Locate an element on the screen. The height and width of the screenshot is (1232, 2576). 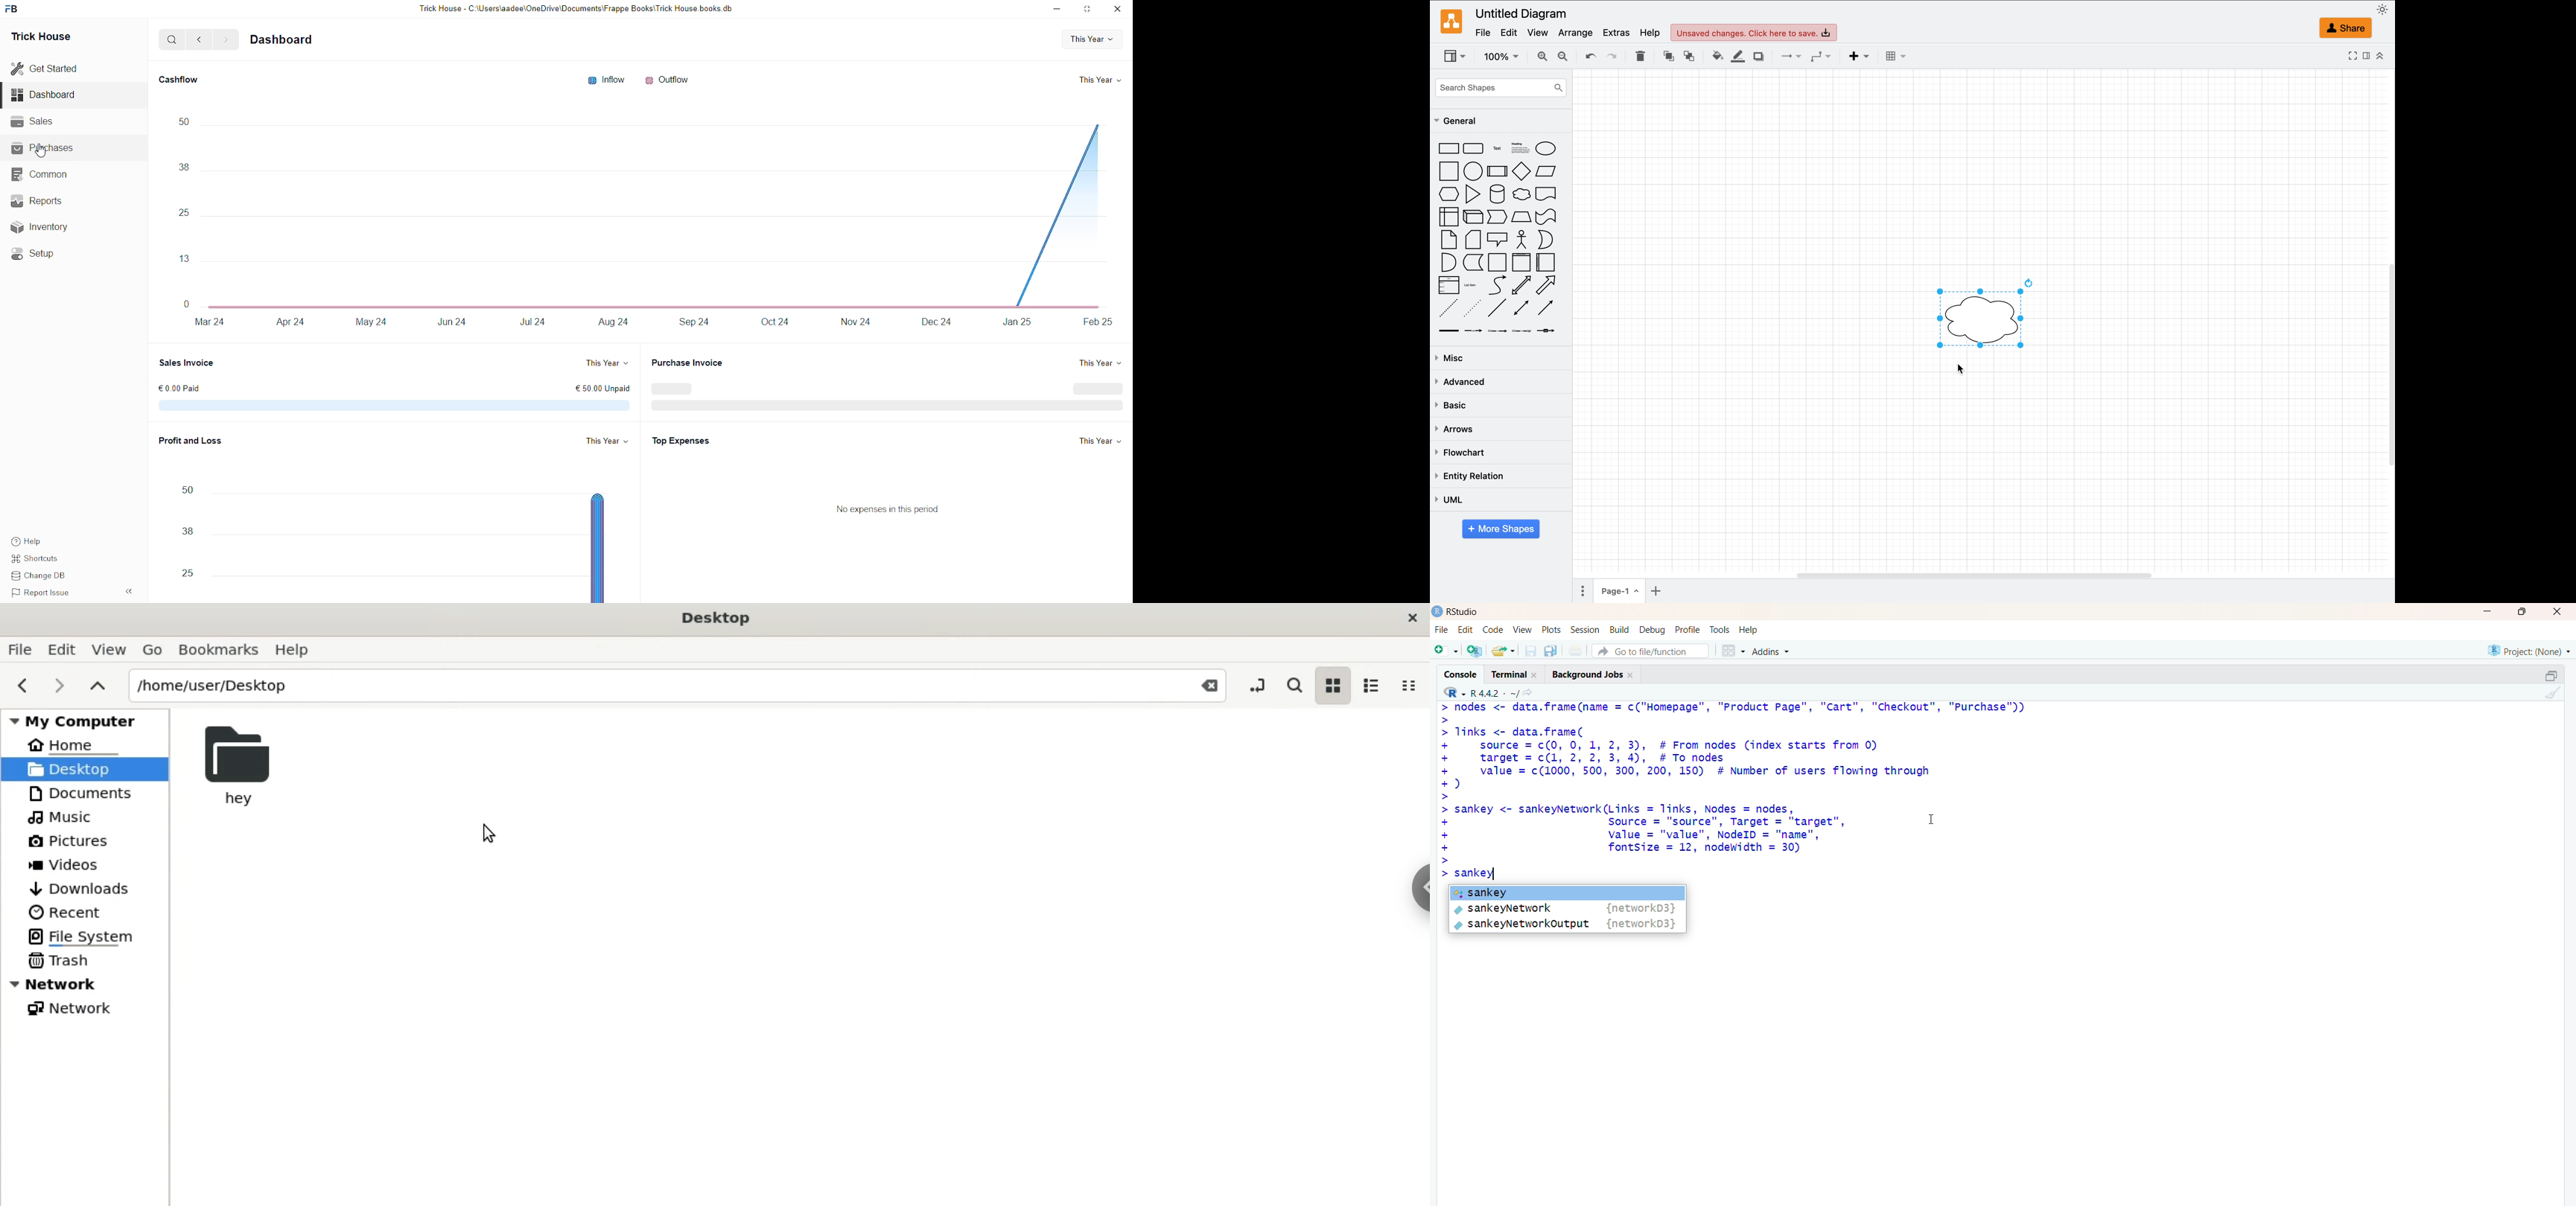
# sankeyNetwork {networkD3} is located at coordinates (1568, 908).